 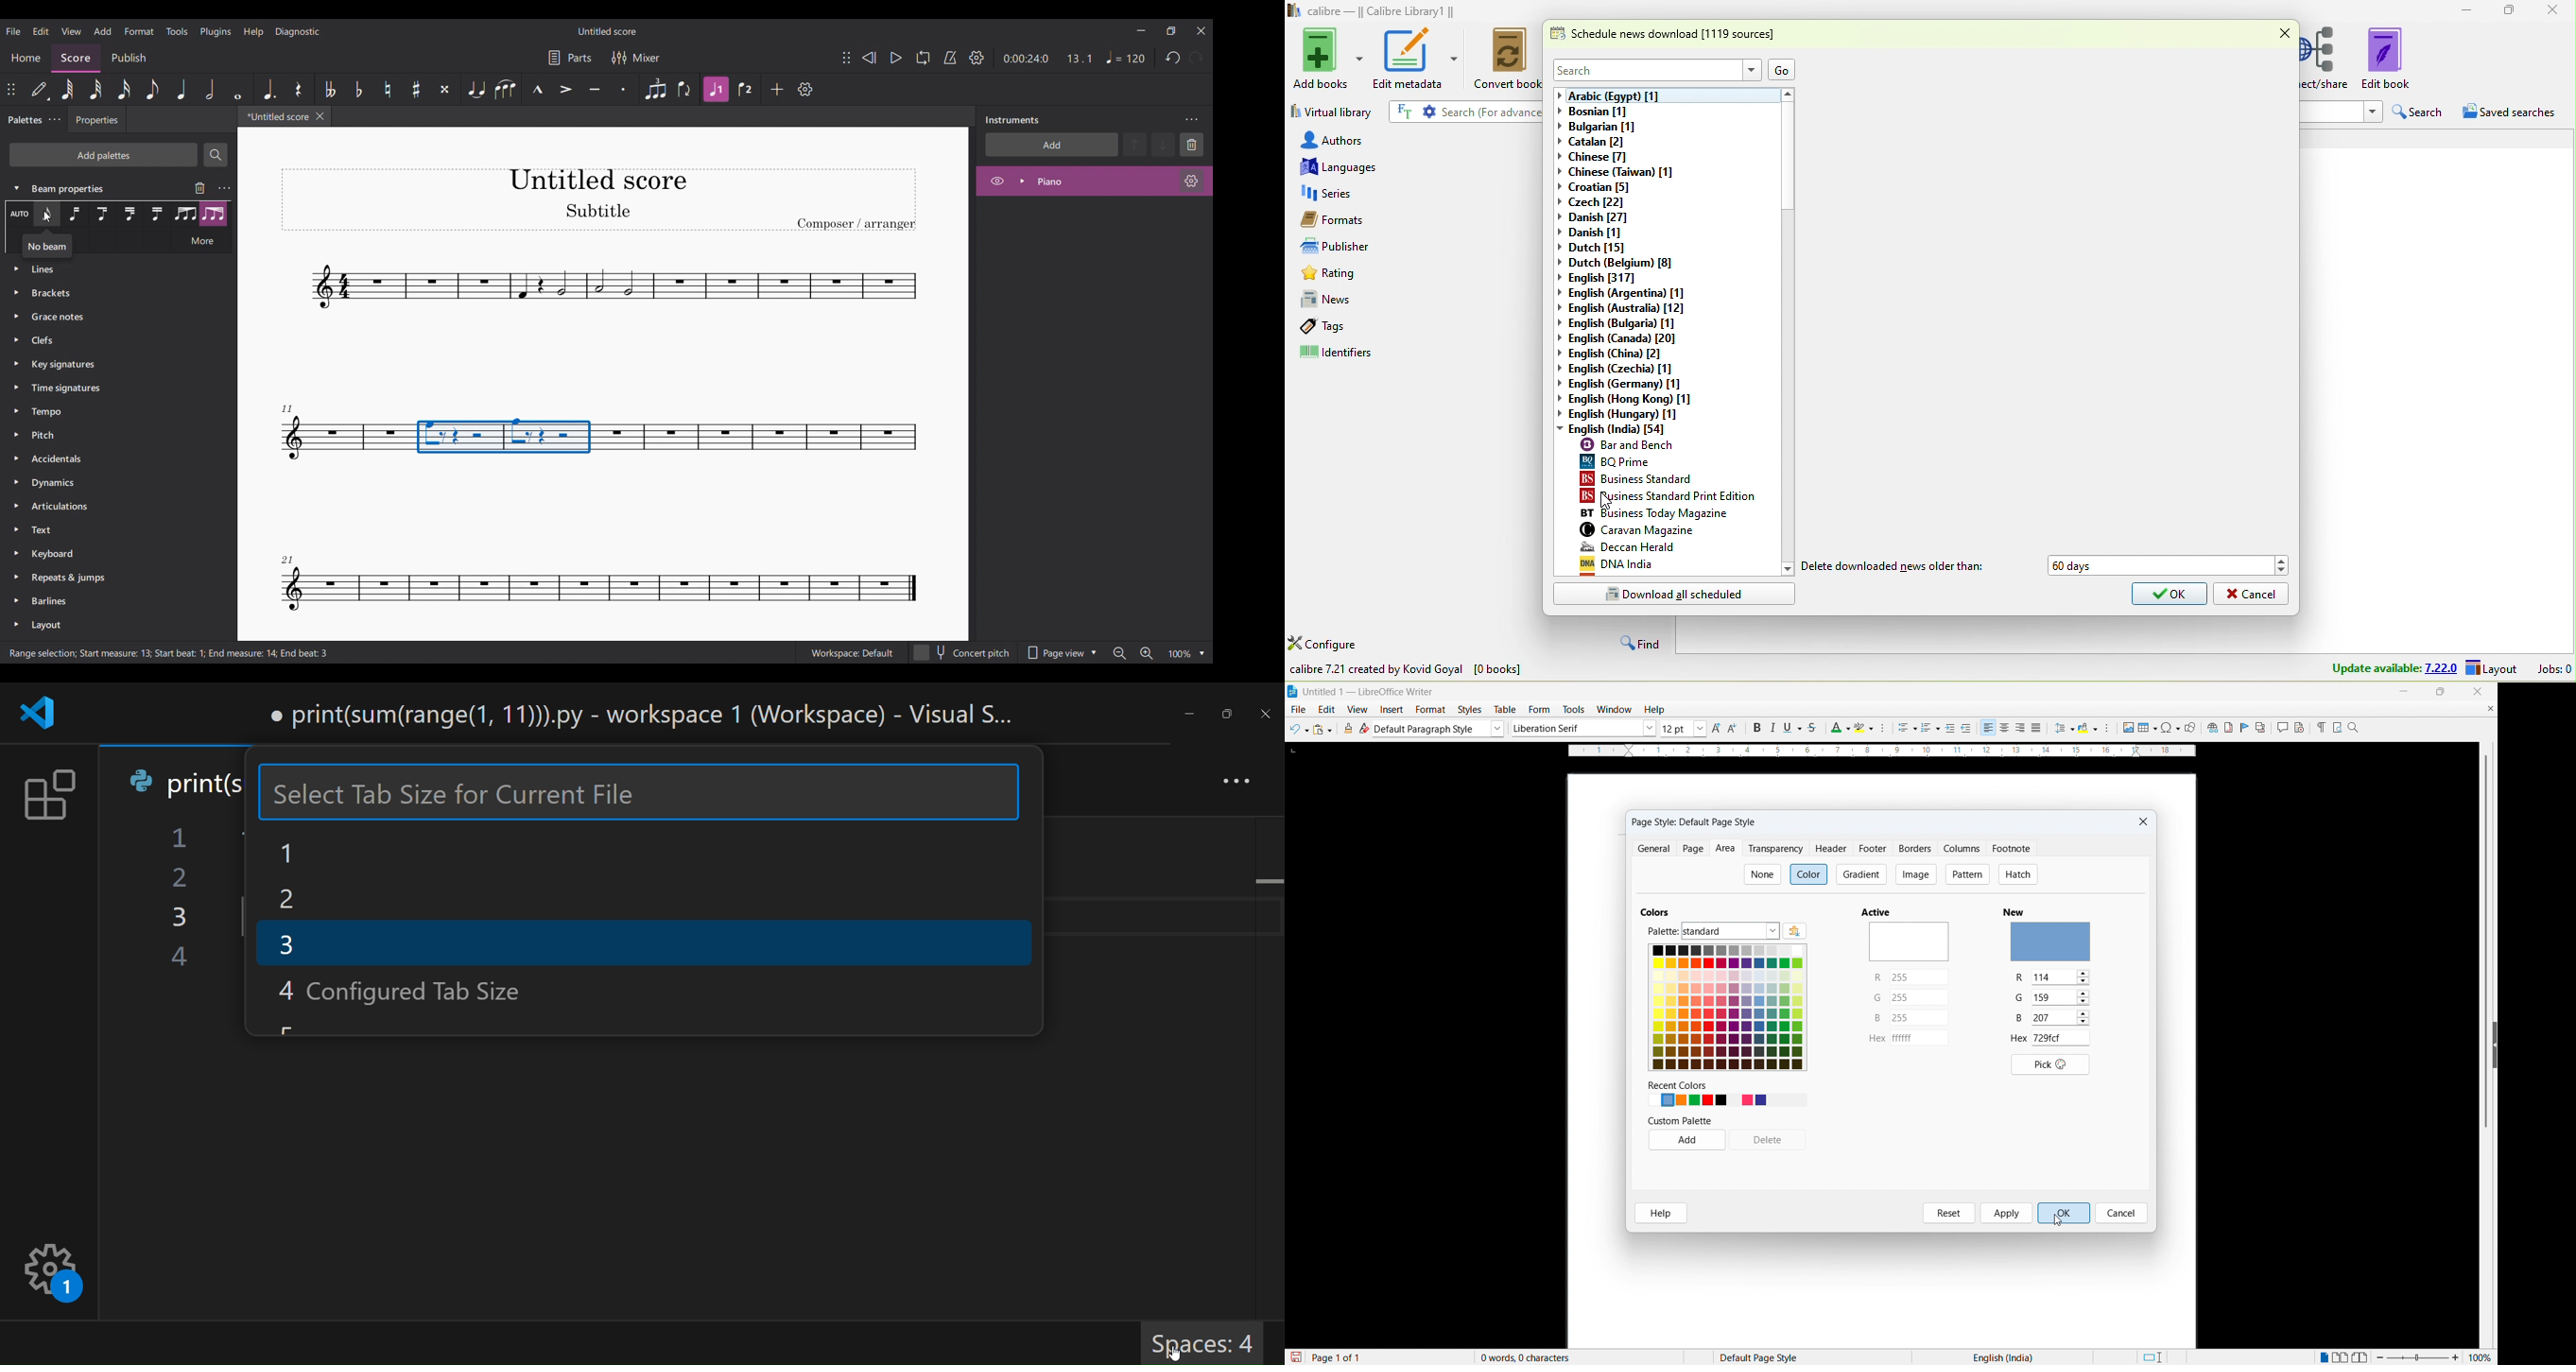 I want to click on hex value of the colour , so click(x=2061, y=1038).